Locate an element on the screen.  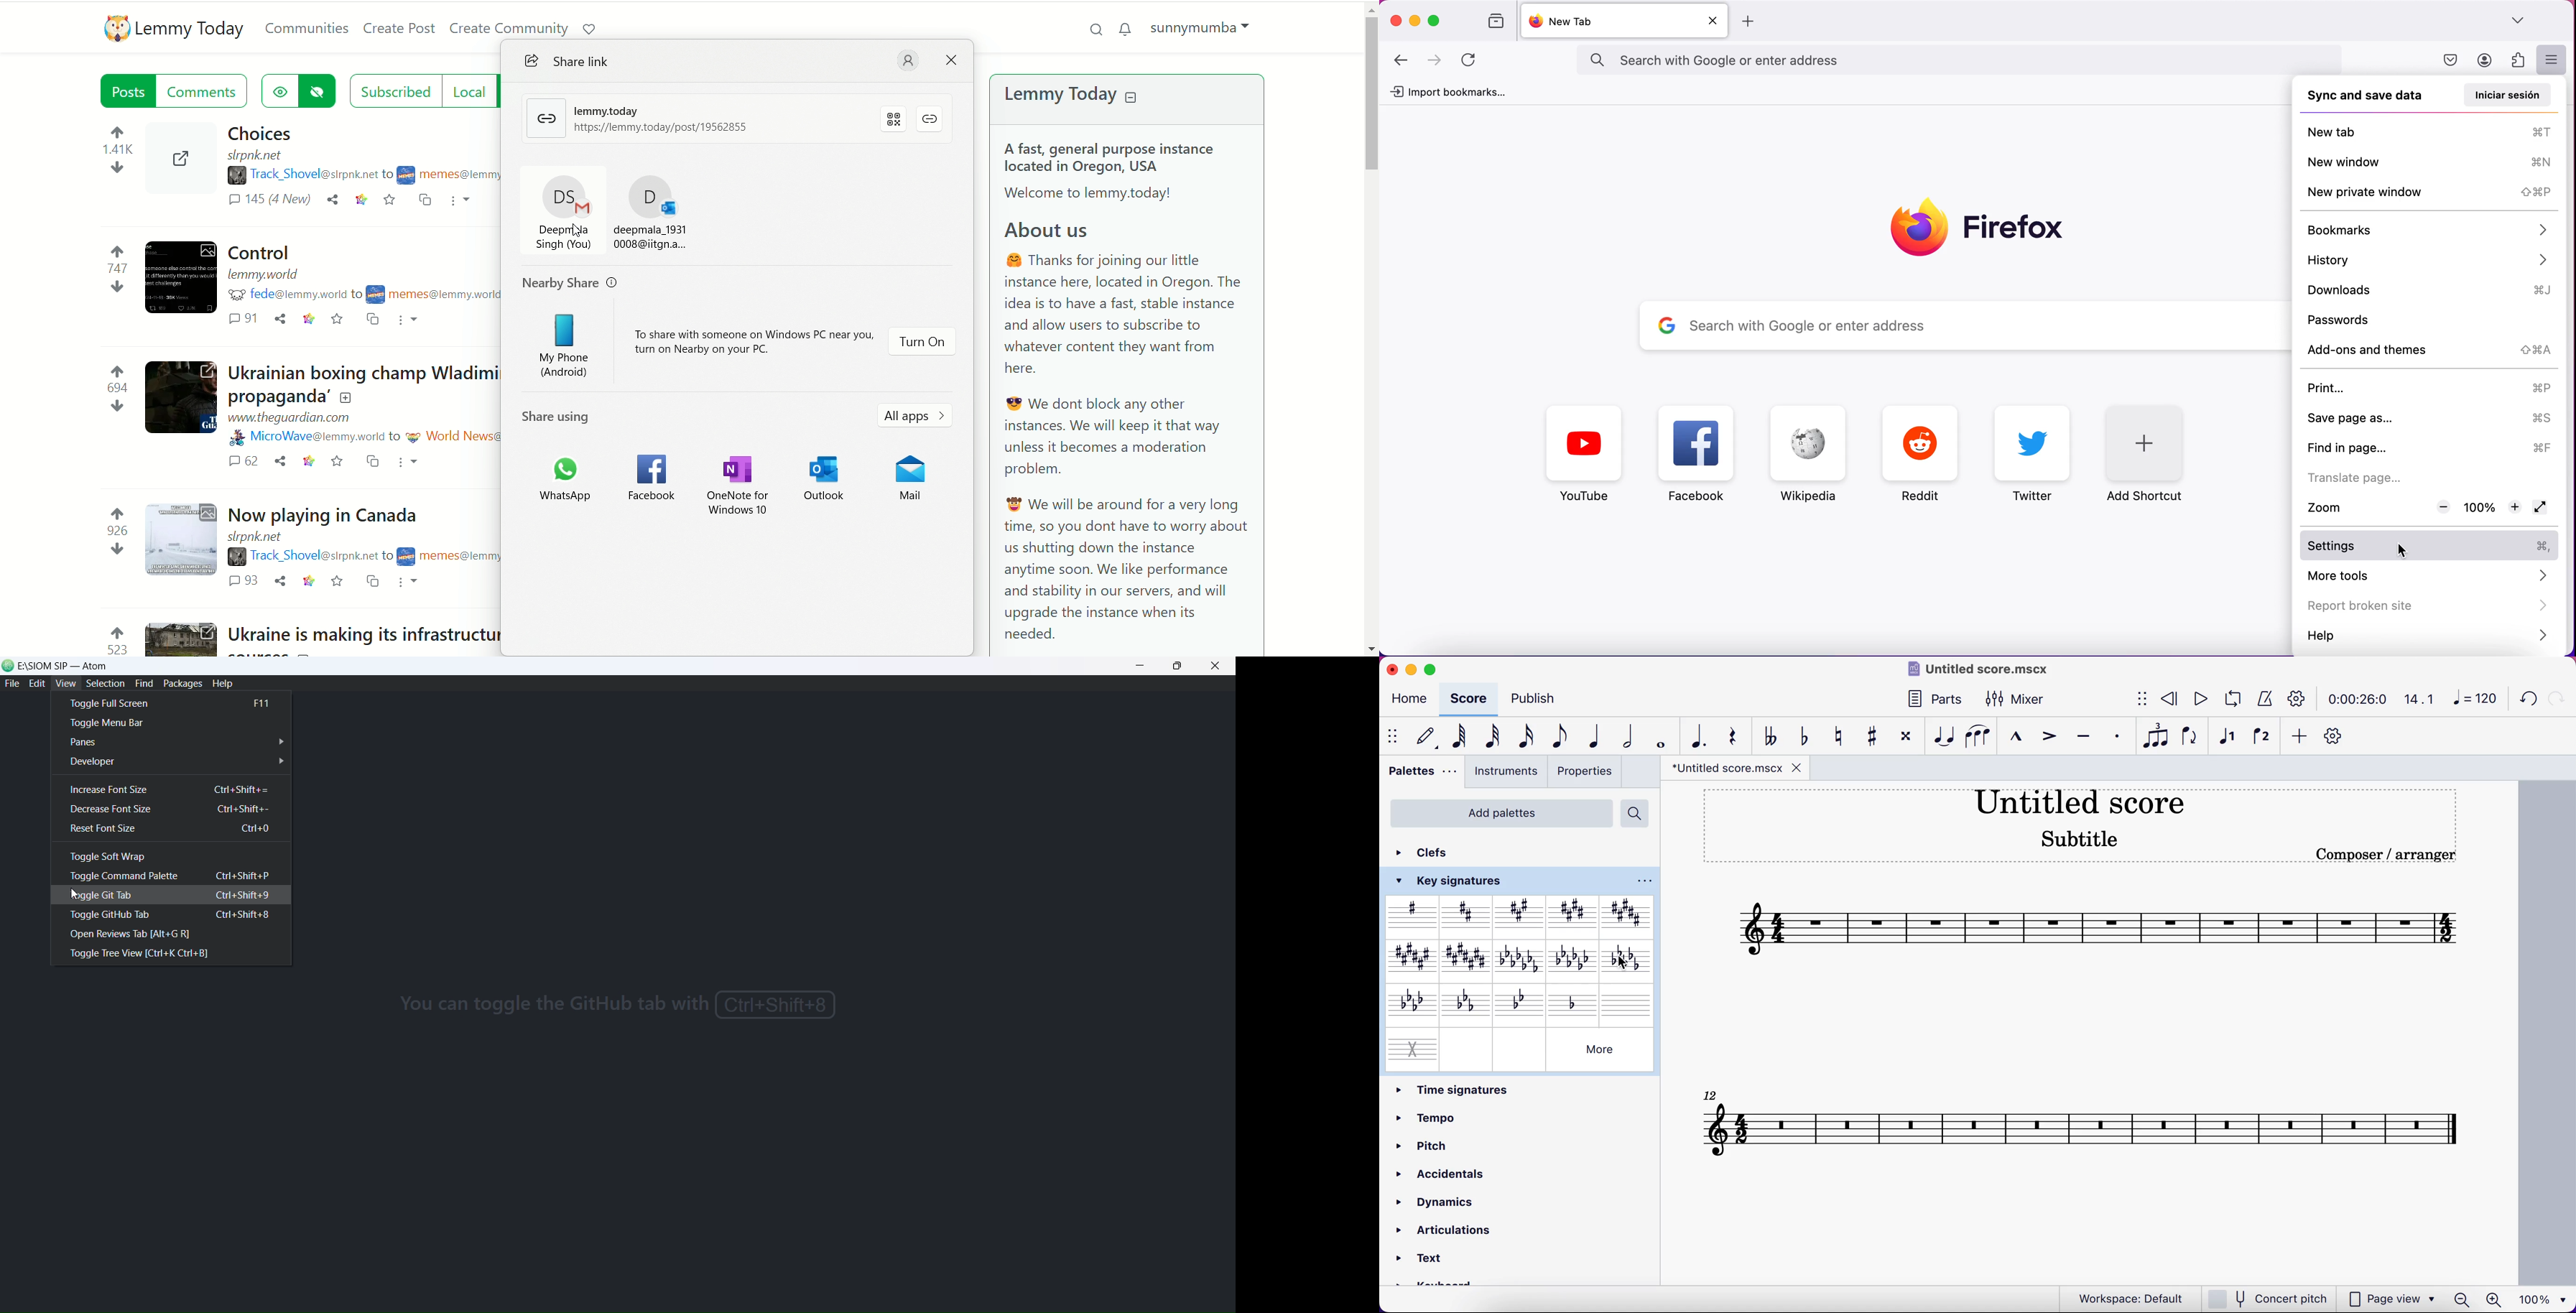
empty is located at coordinates (1467, 1048).